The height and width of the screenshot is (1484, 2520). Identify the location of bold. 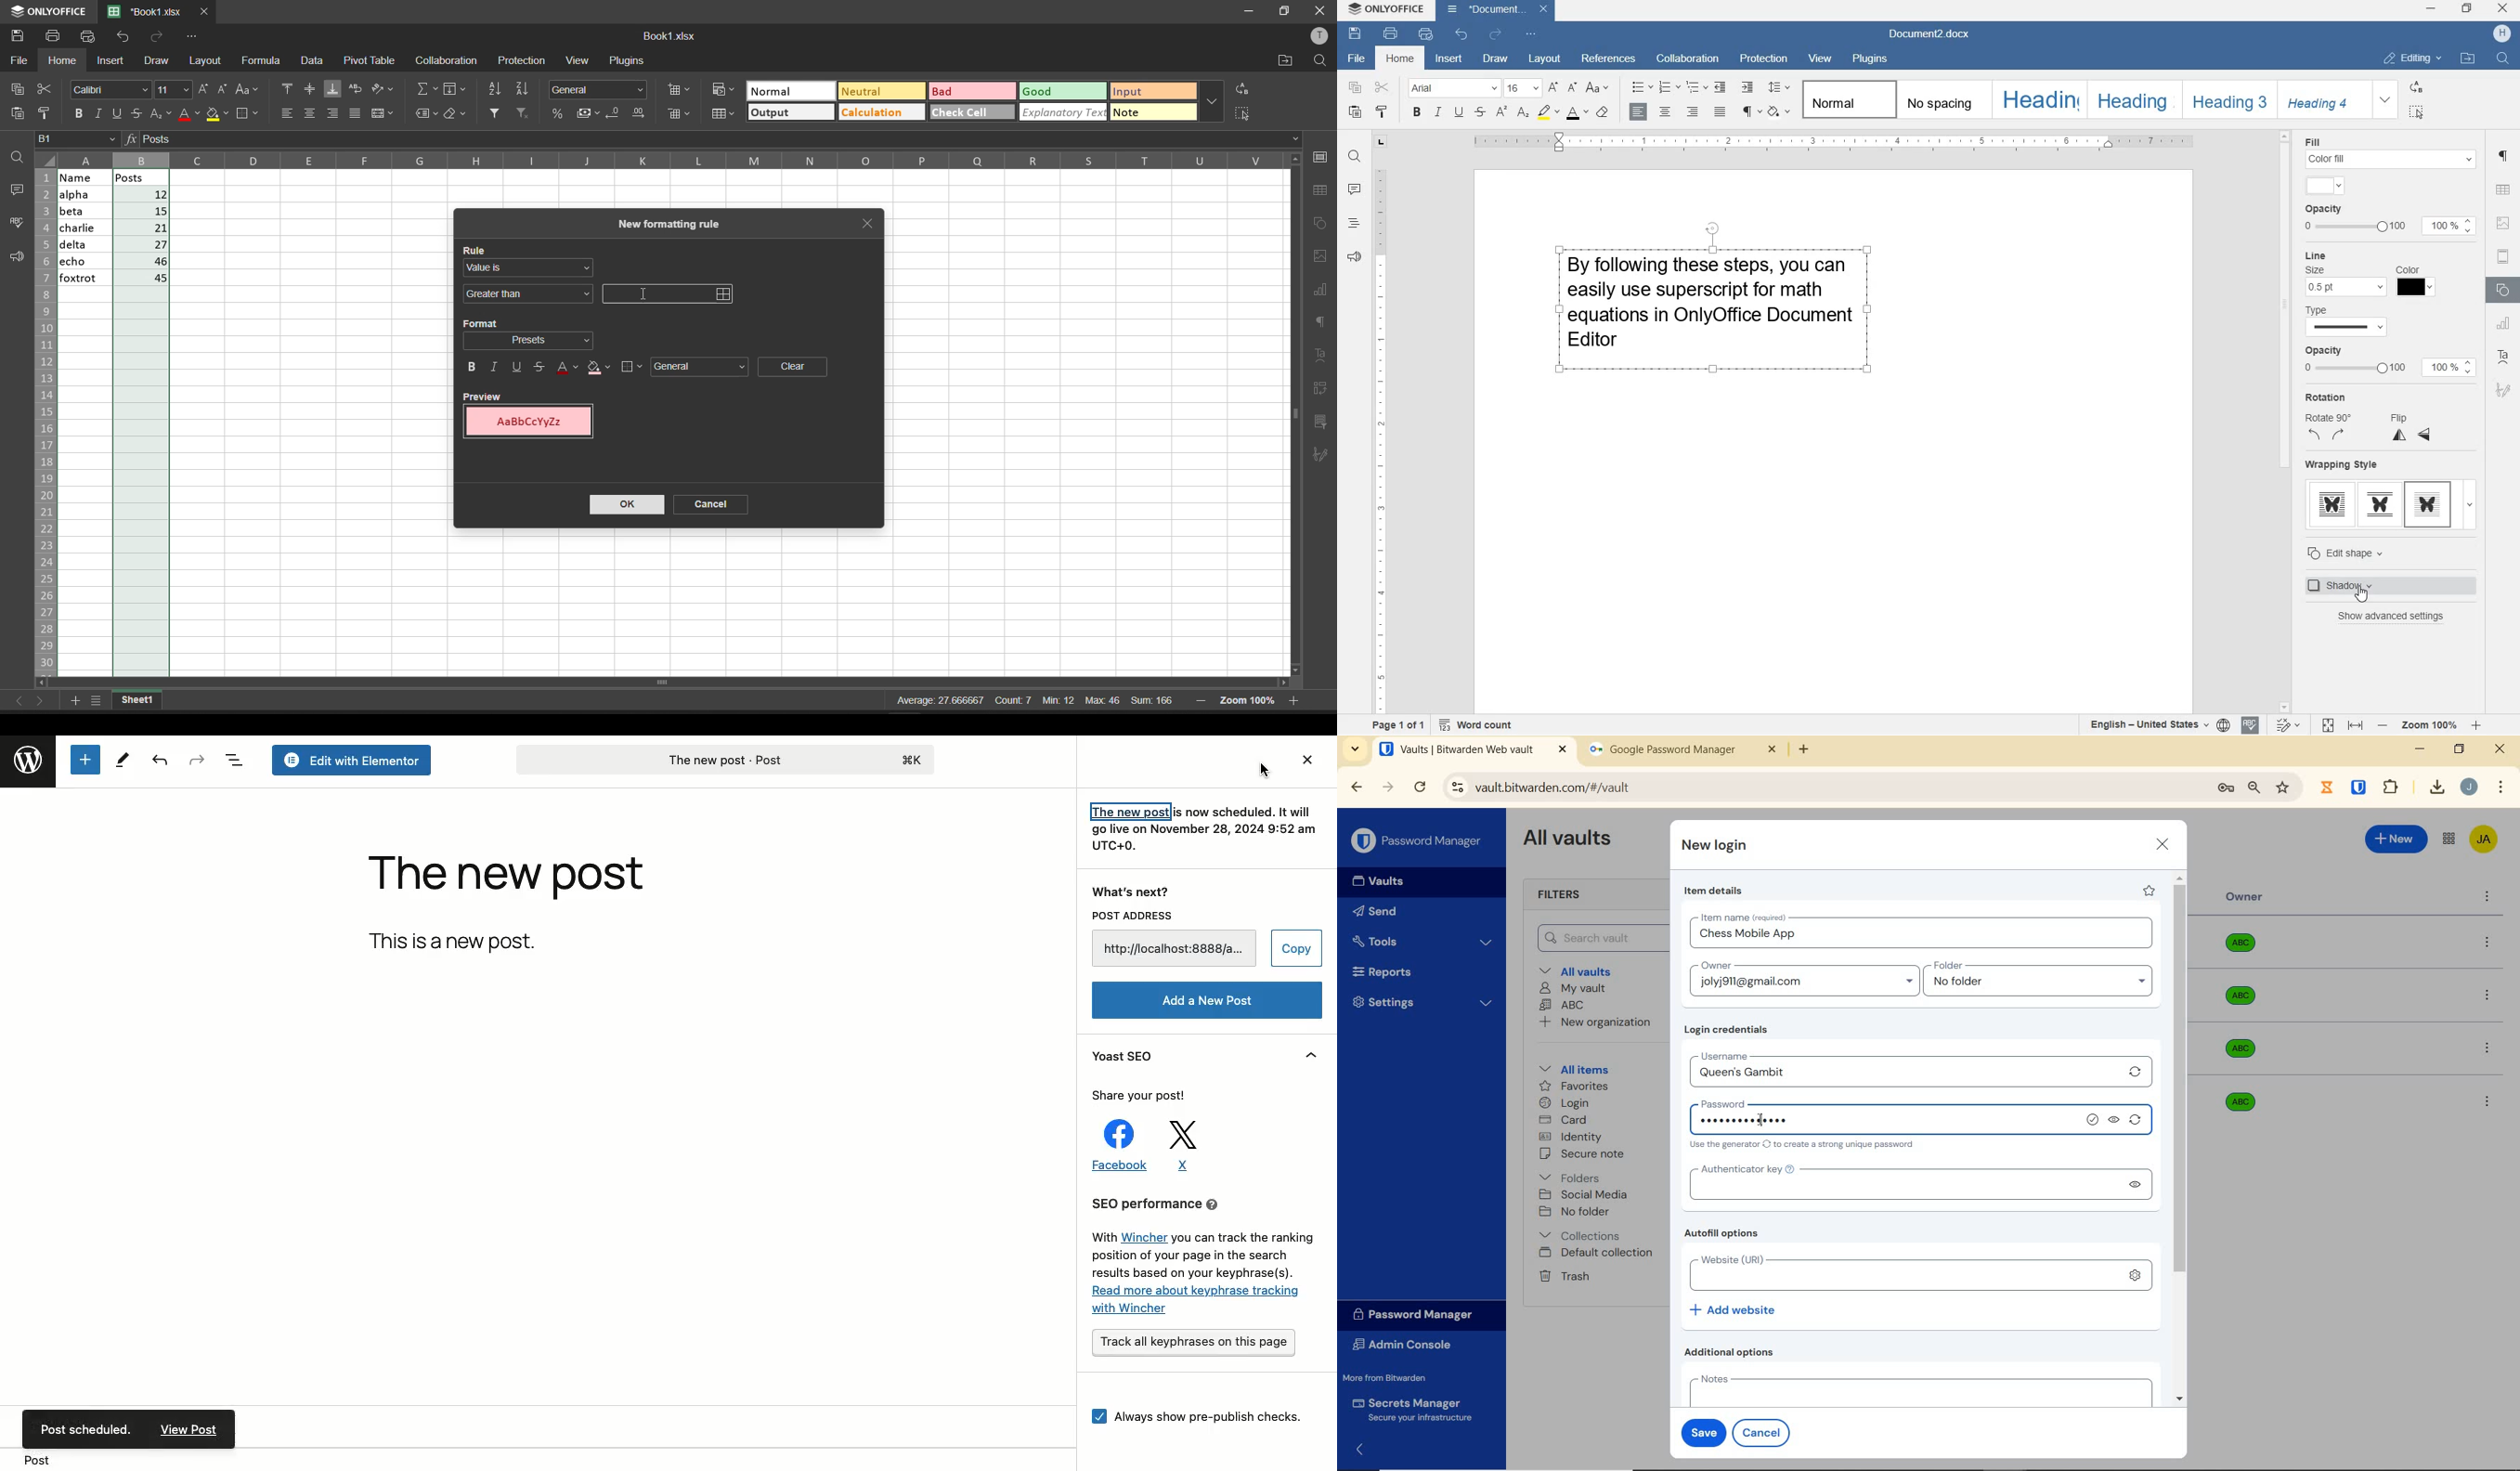
(1417, 113).